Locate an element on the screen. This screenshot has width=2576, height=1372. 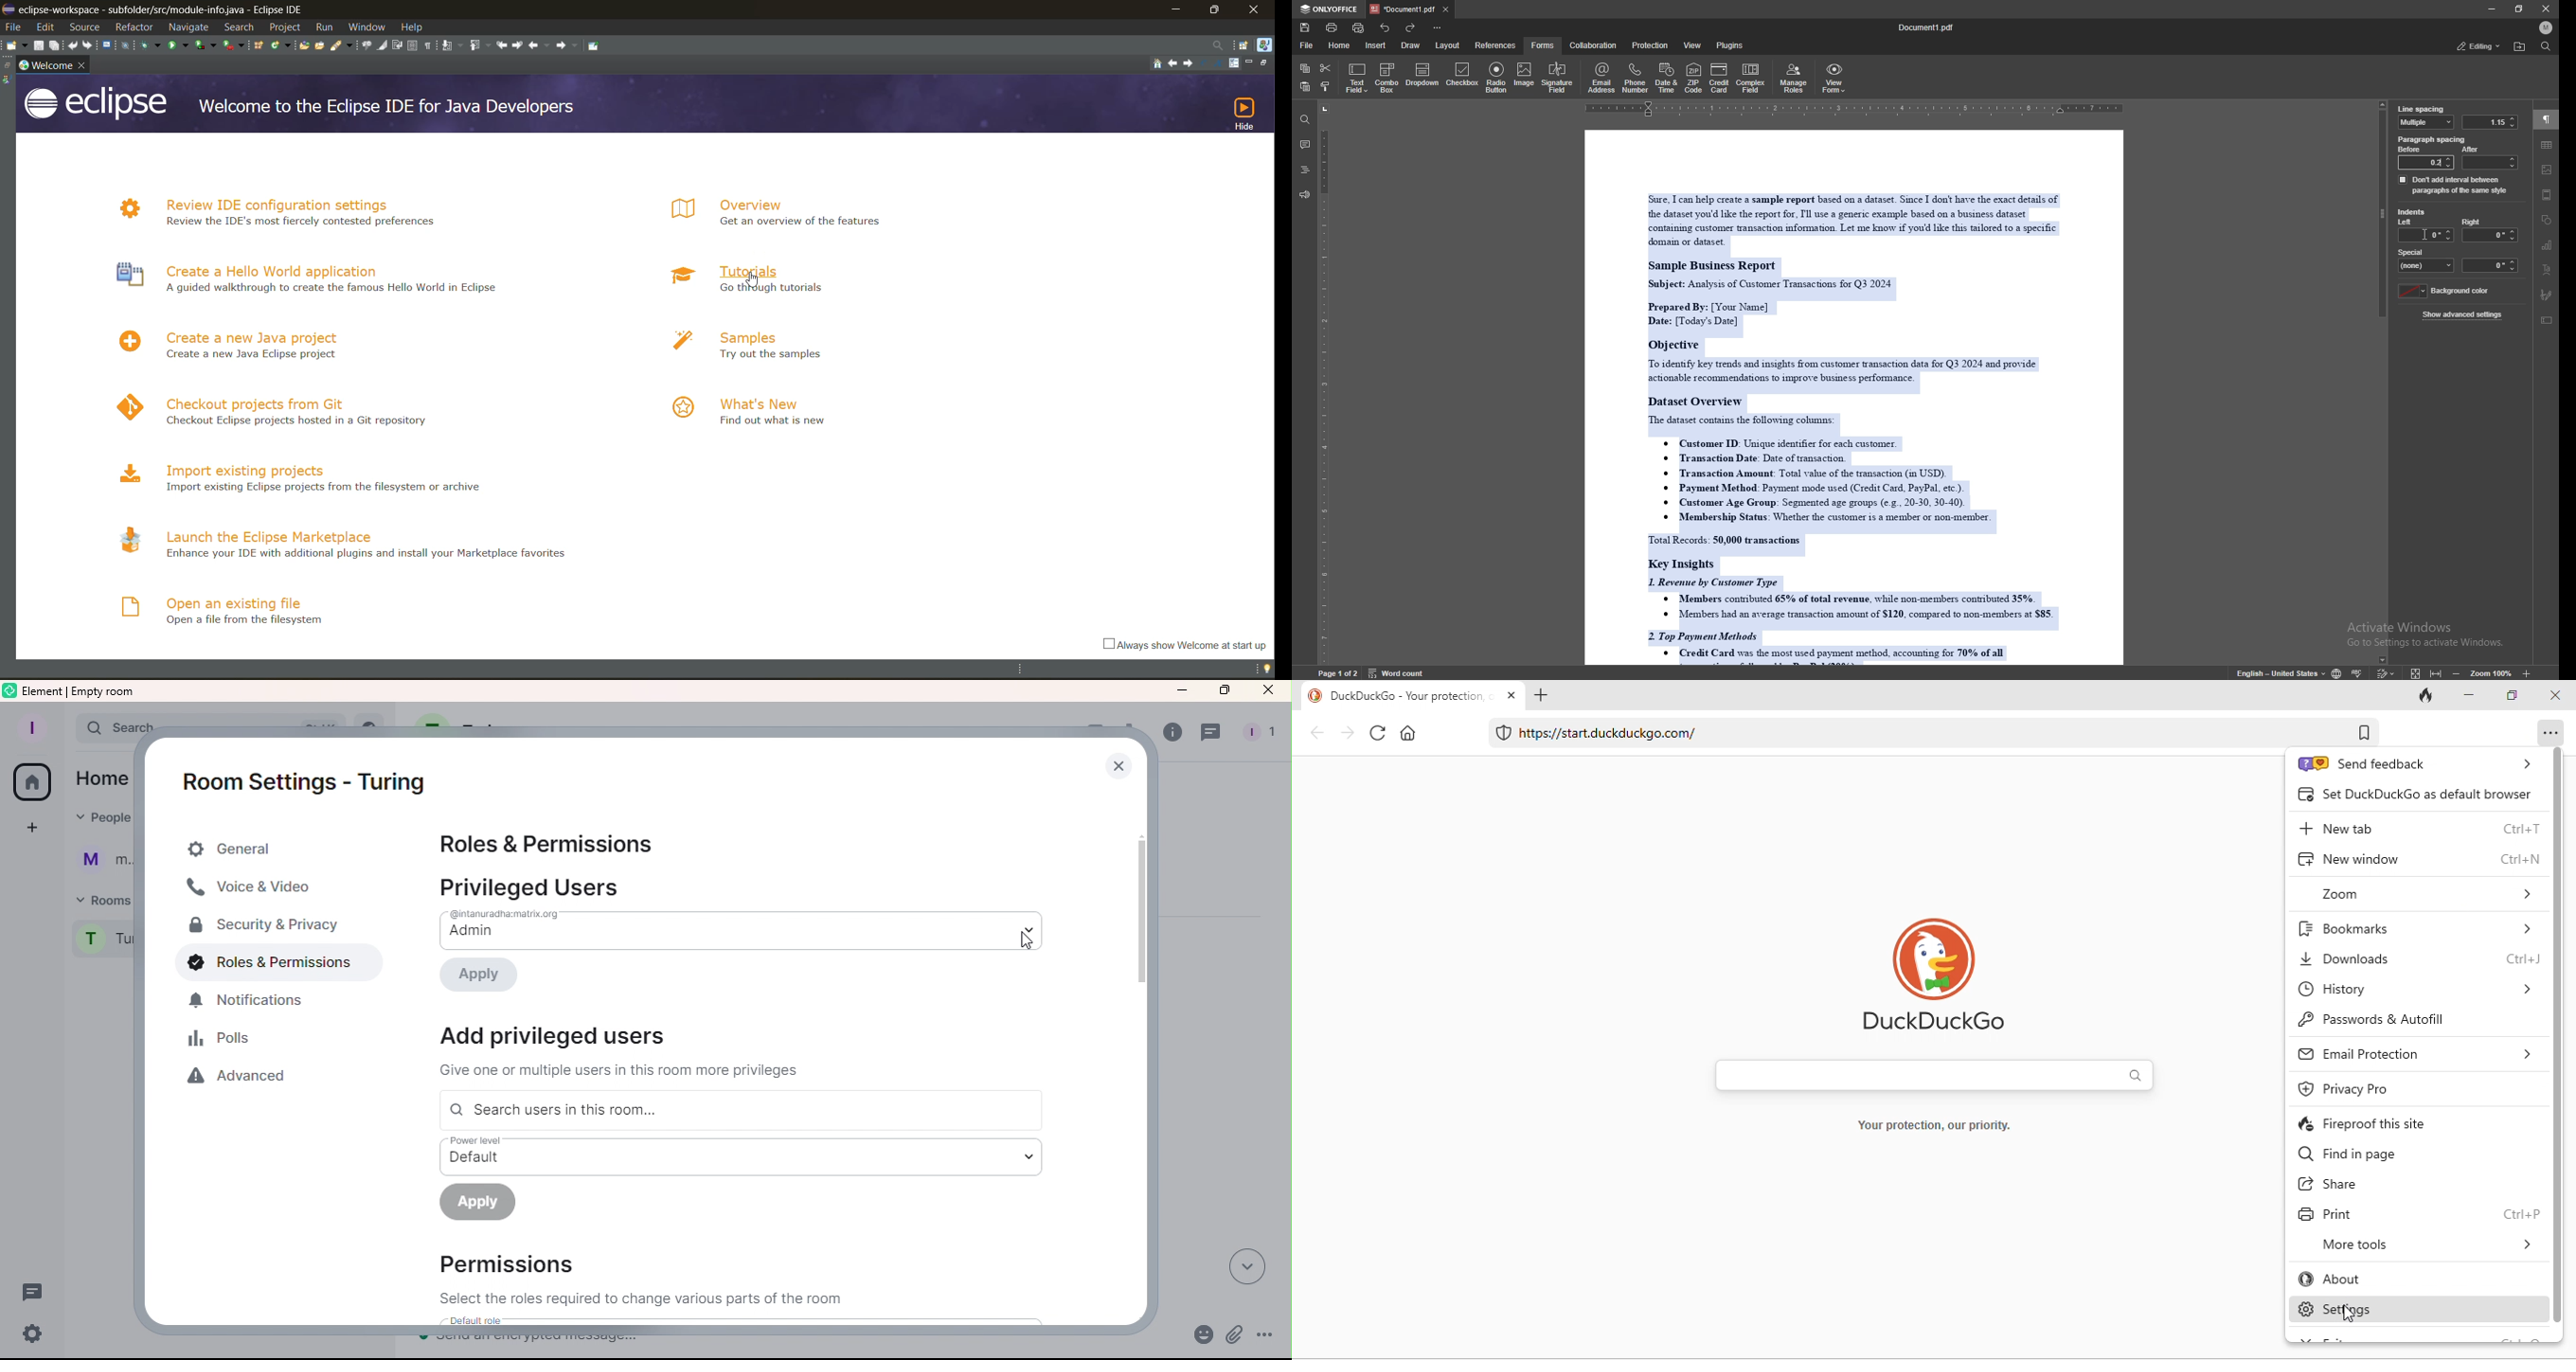
Polls is located at coordinates (224, 1041).